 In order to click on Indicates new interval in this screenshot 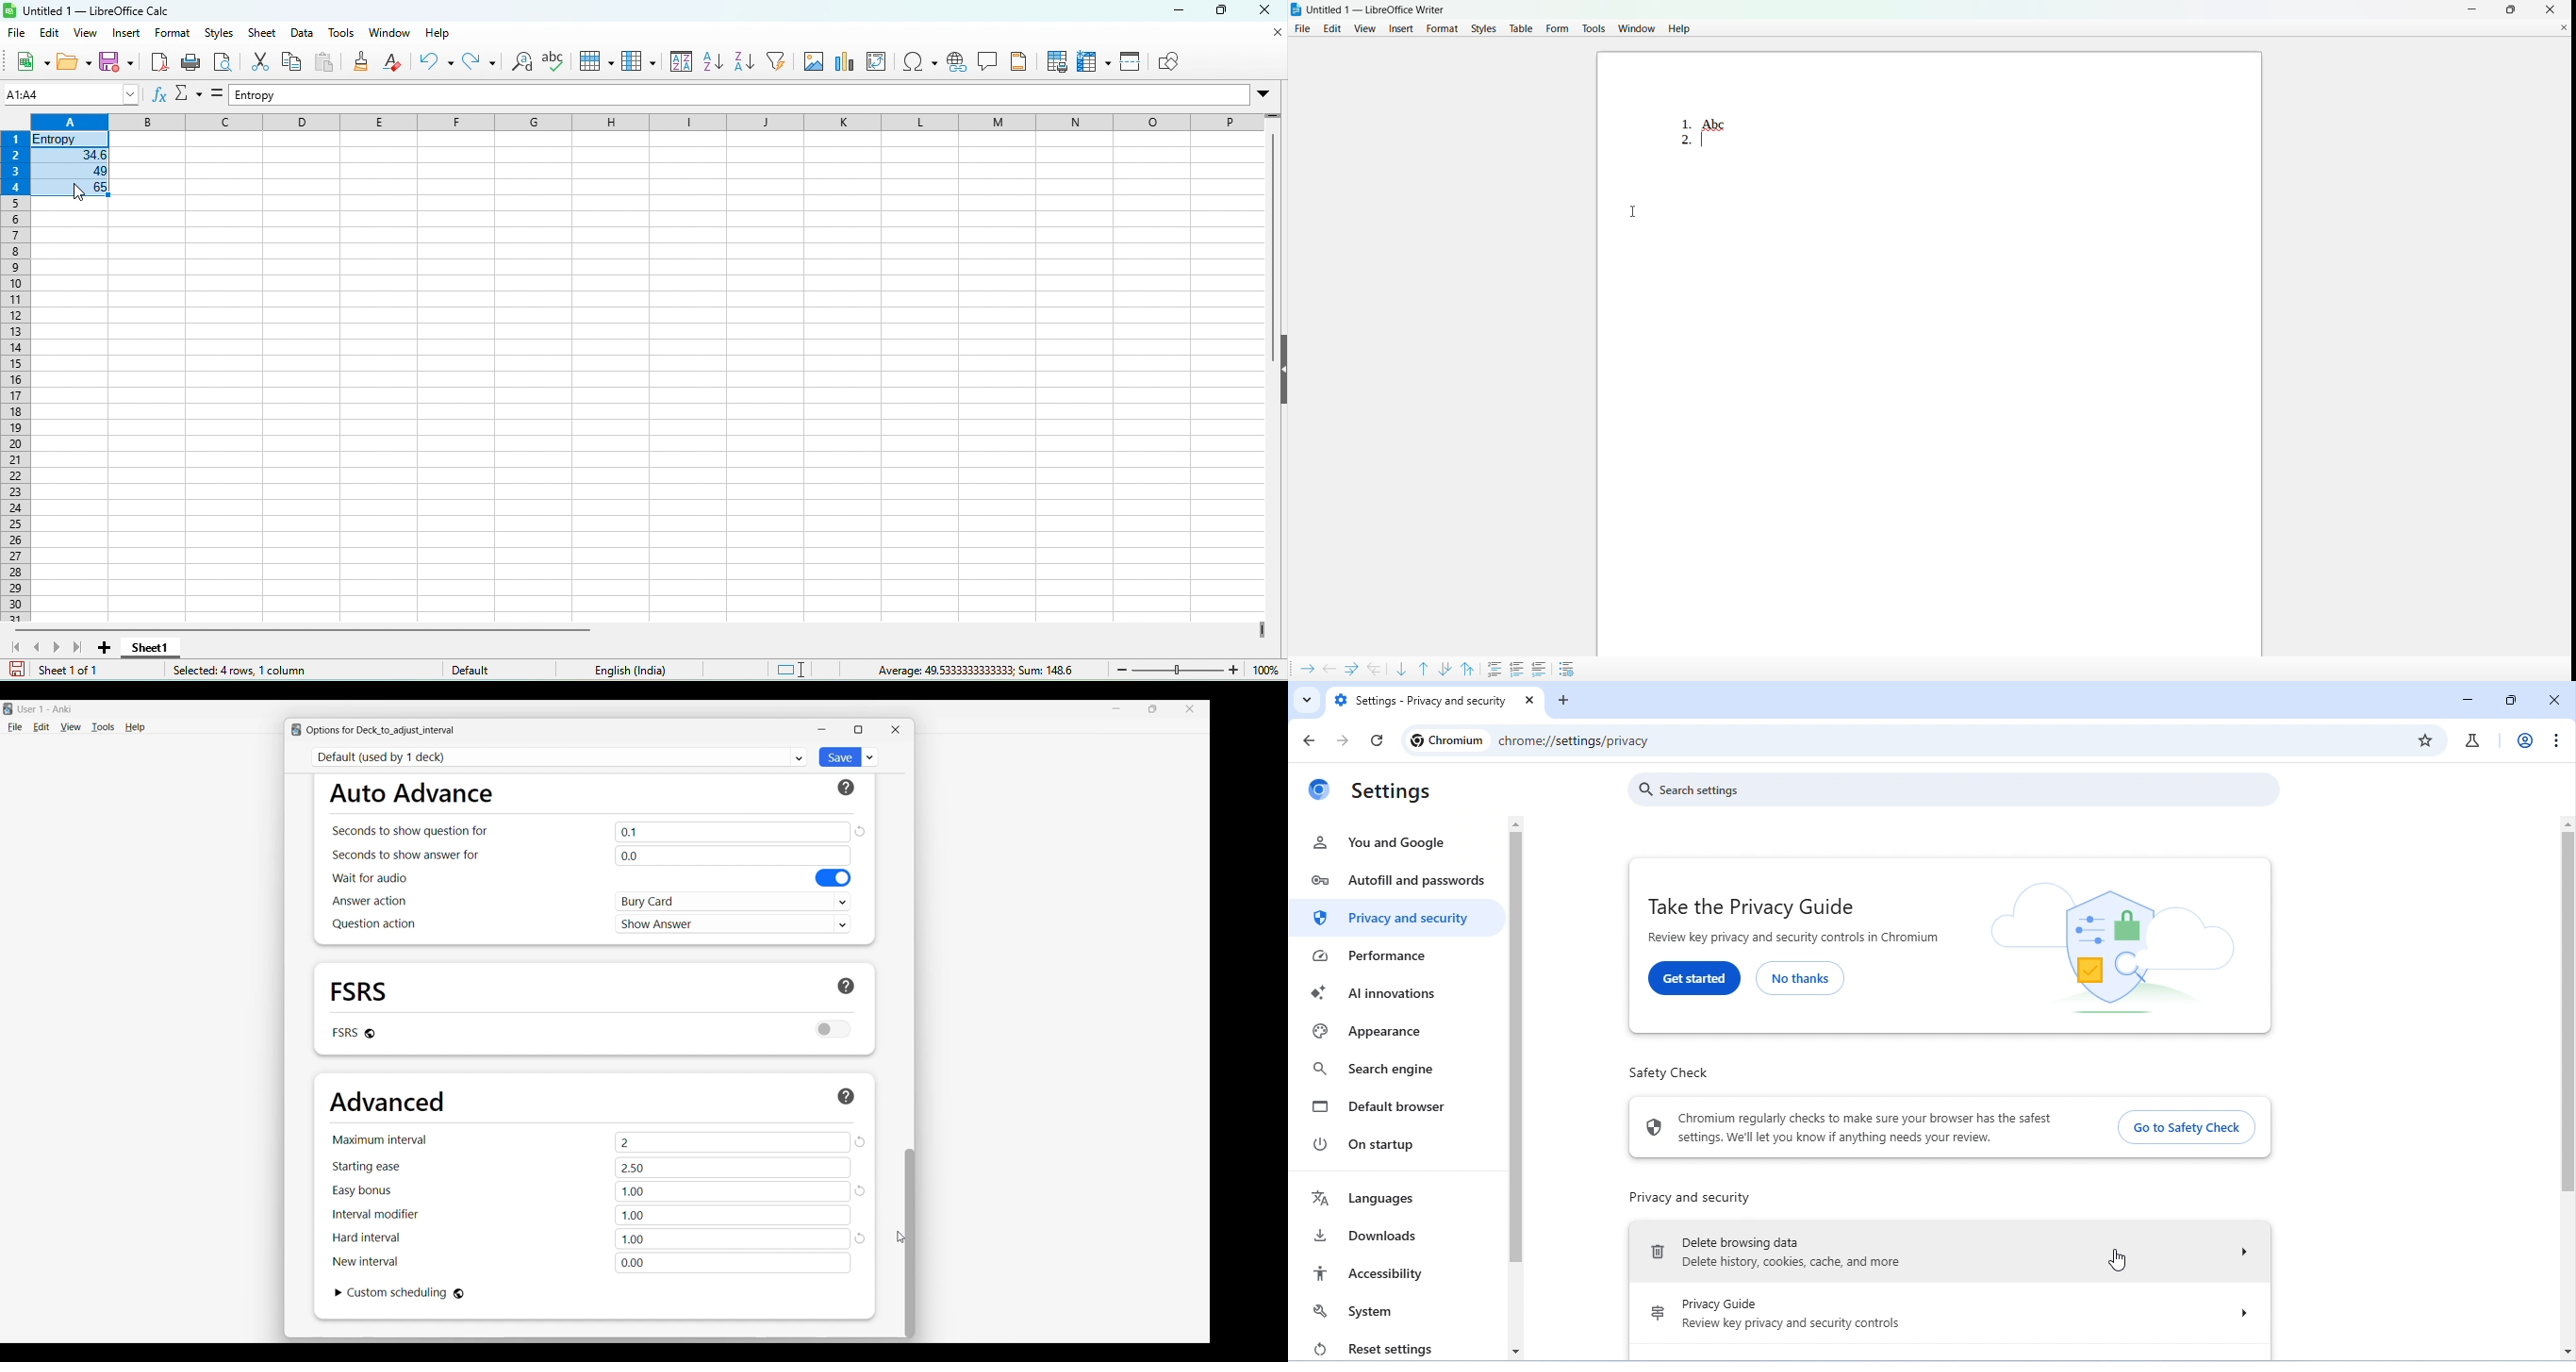, I will do `click(365, 1261)`.